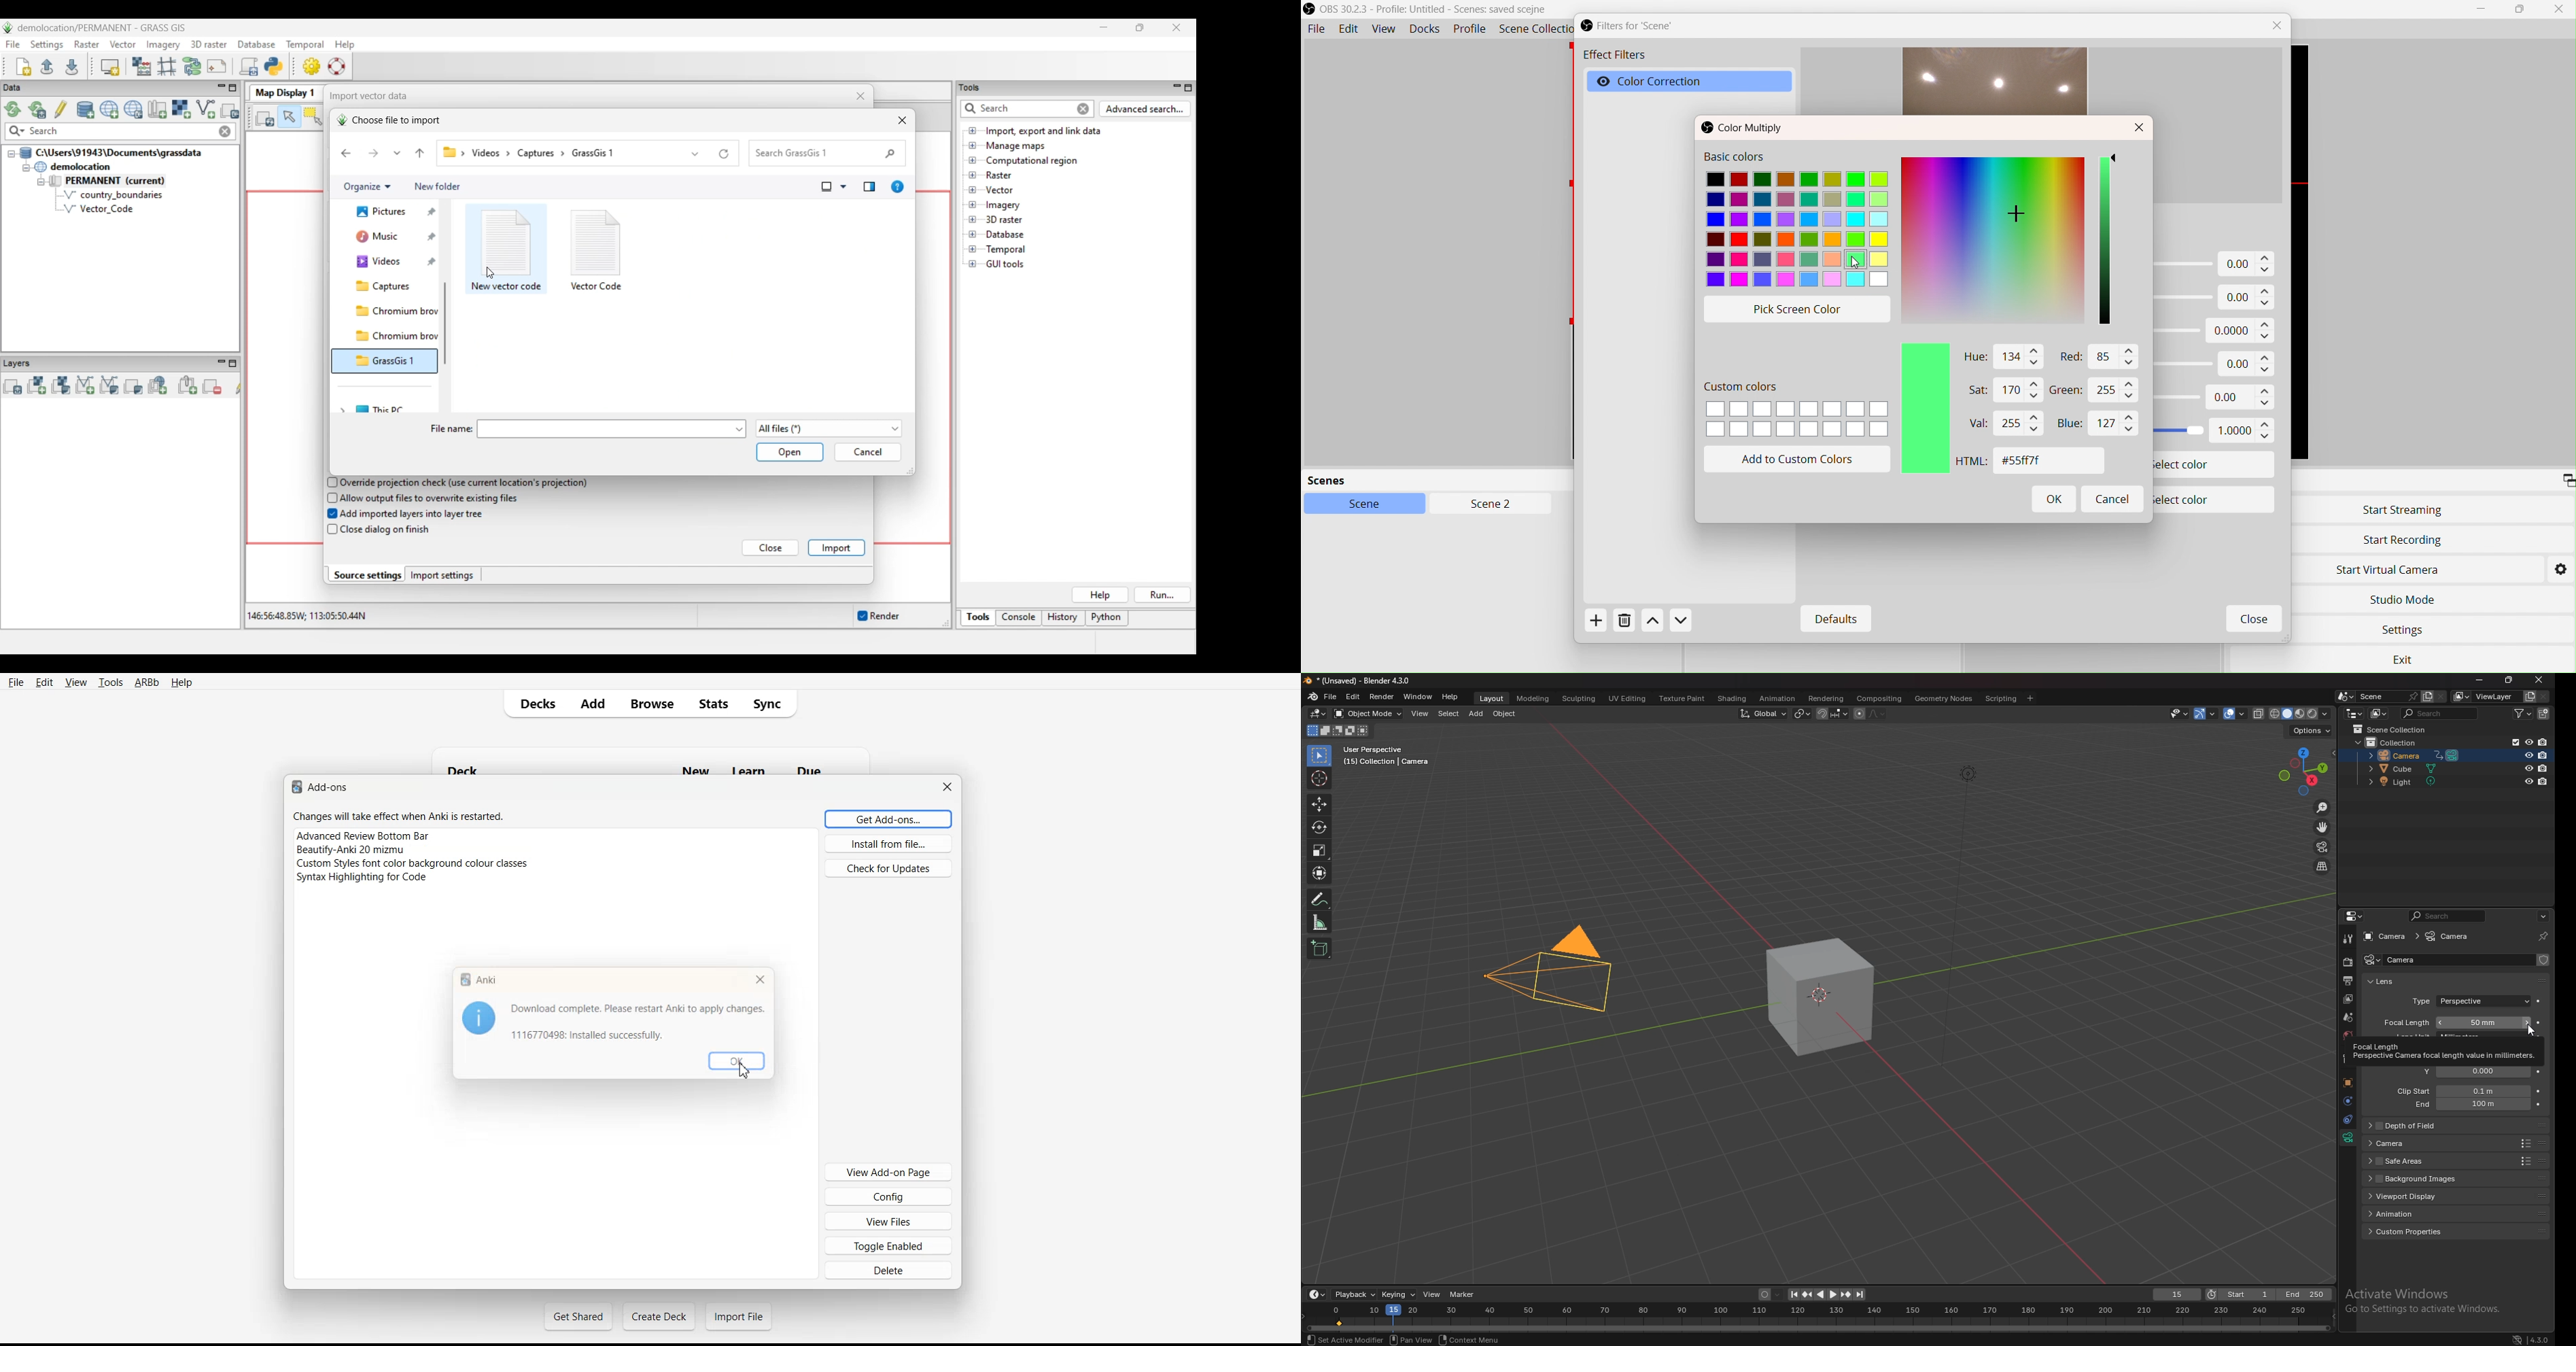  Describe the element at coordinates (1386, 756) in the screenshot. I see `info` at that location.